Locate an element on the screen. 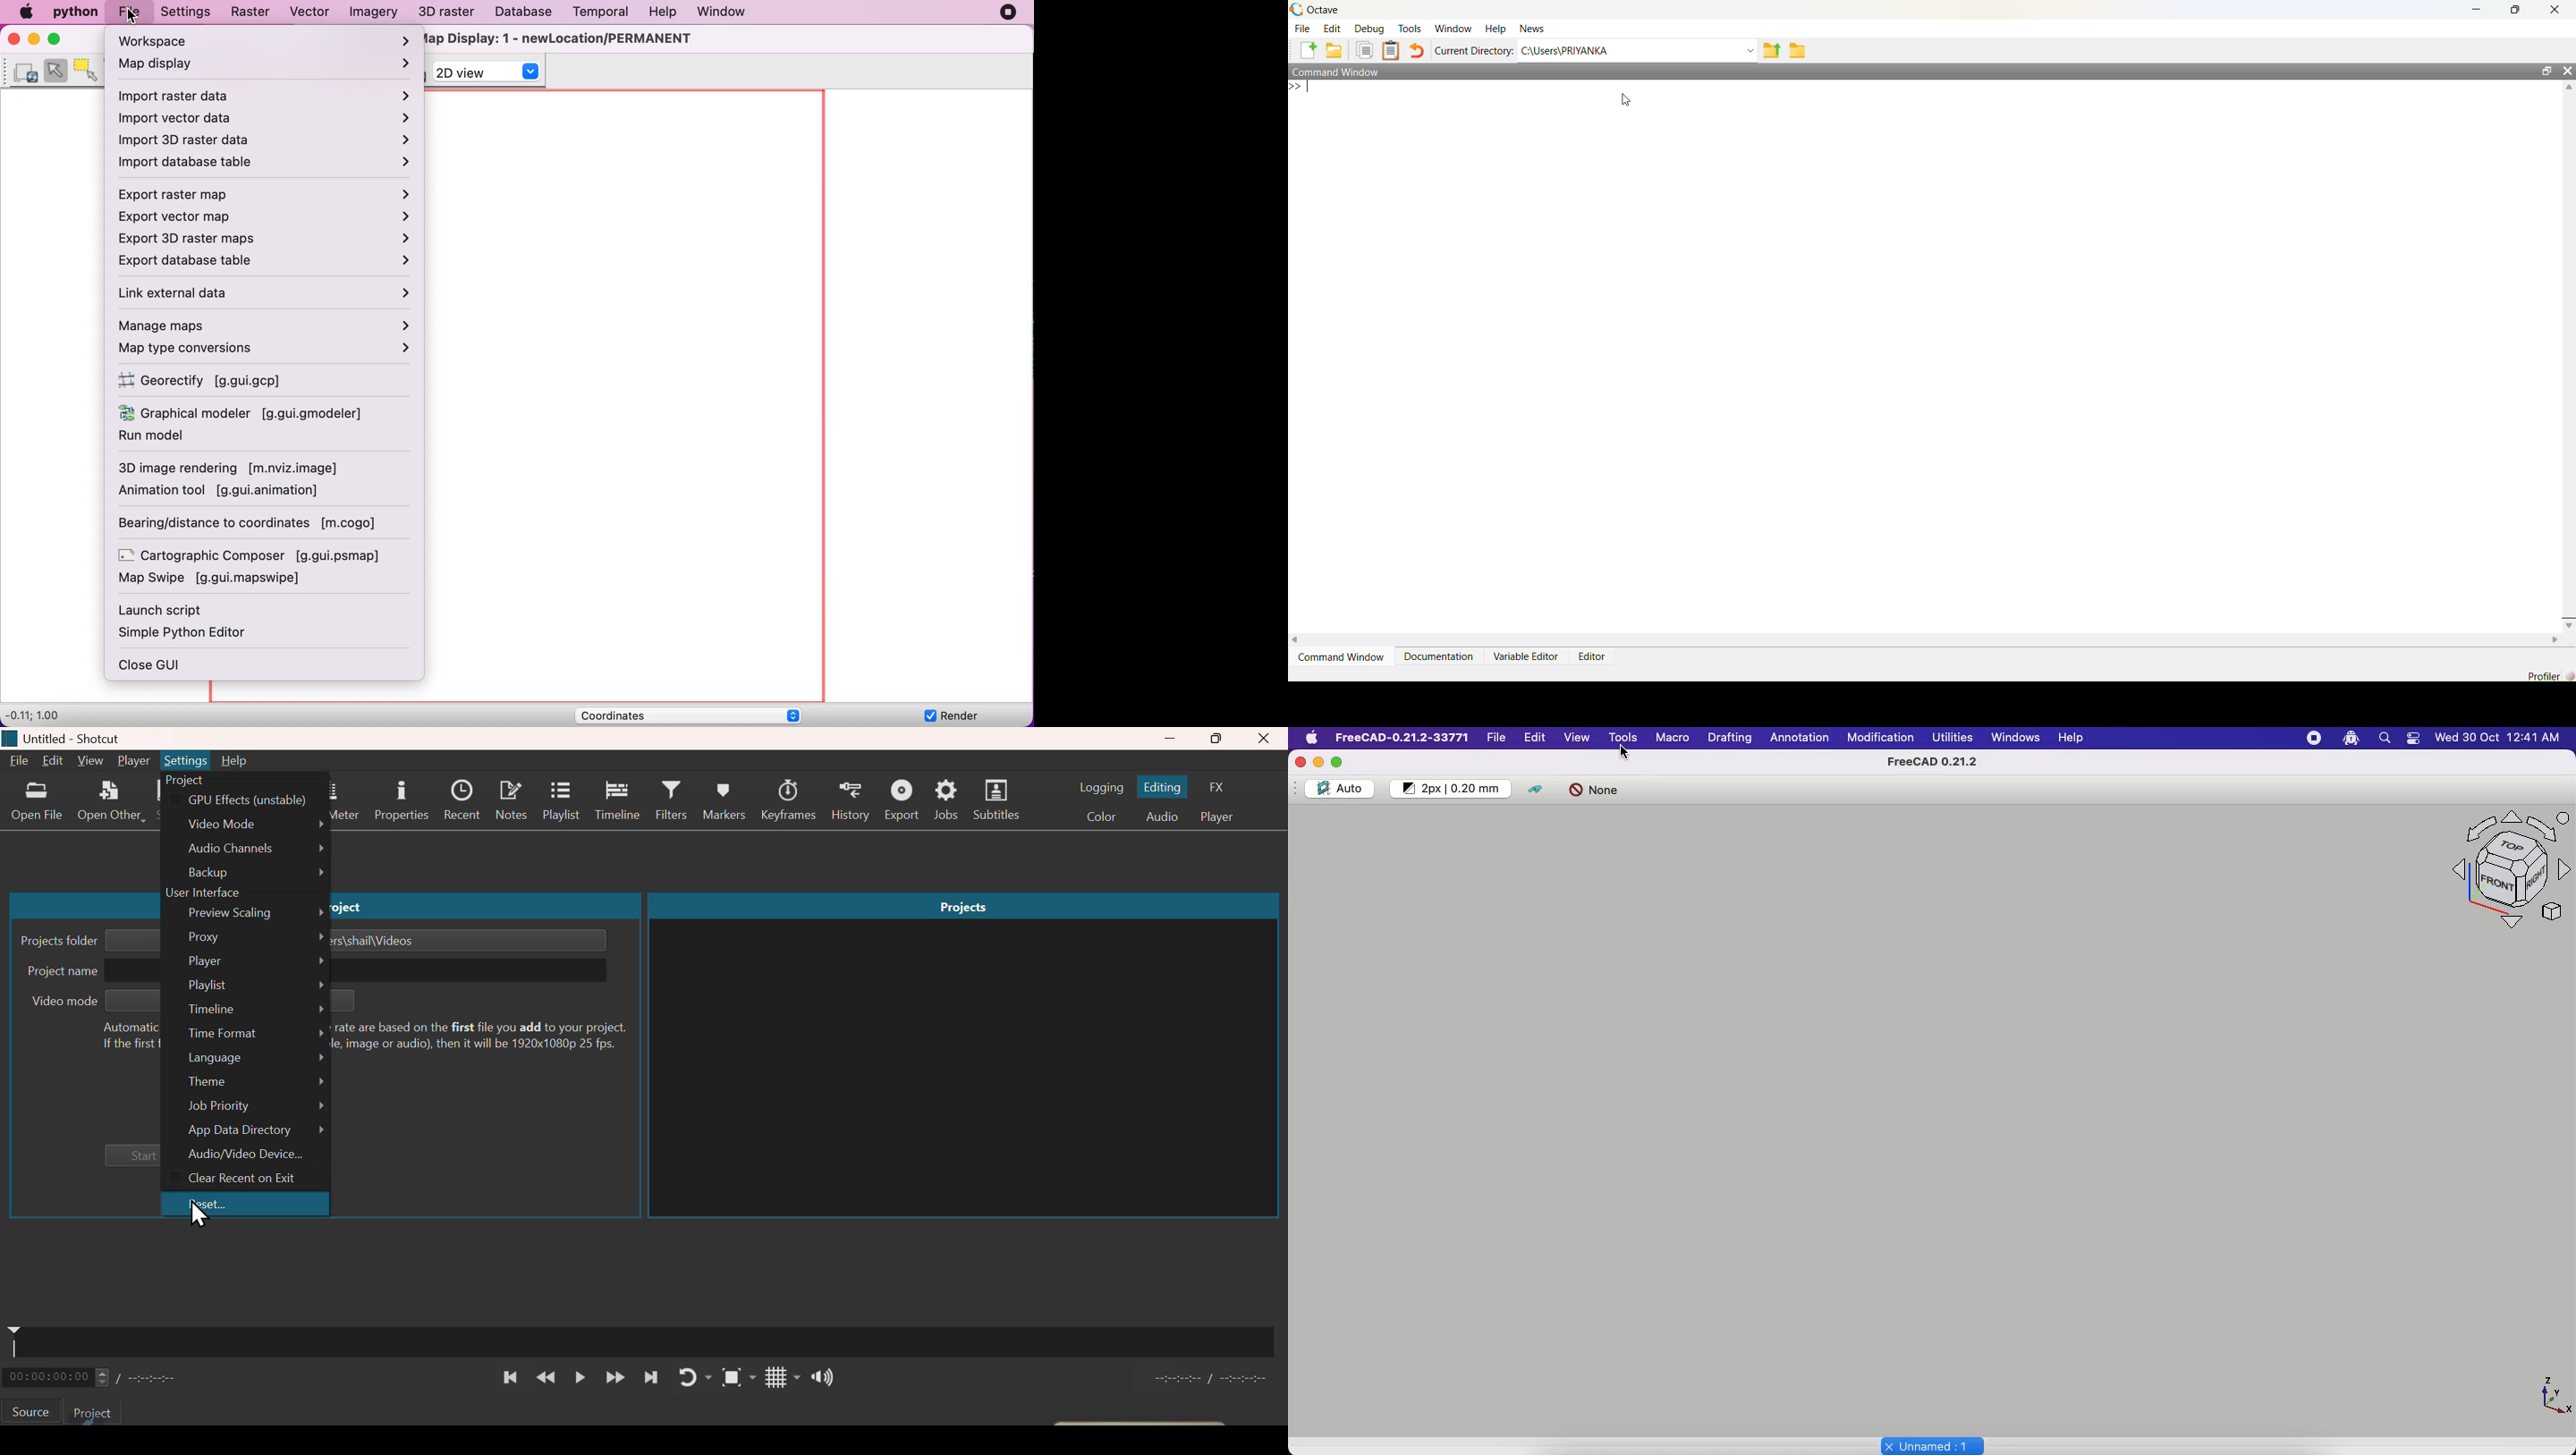 Image resolution: width=2576 pixels, height=1456 pixels. Cursor is located at coordinates (1624, 752).